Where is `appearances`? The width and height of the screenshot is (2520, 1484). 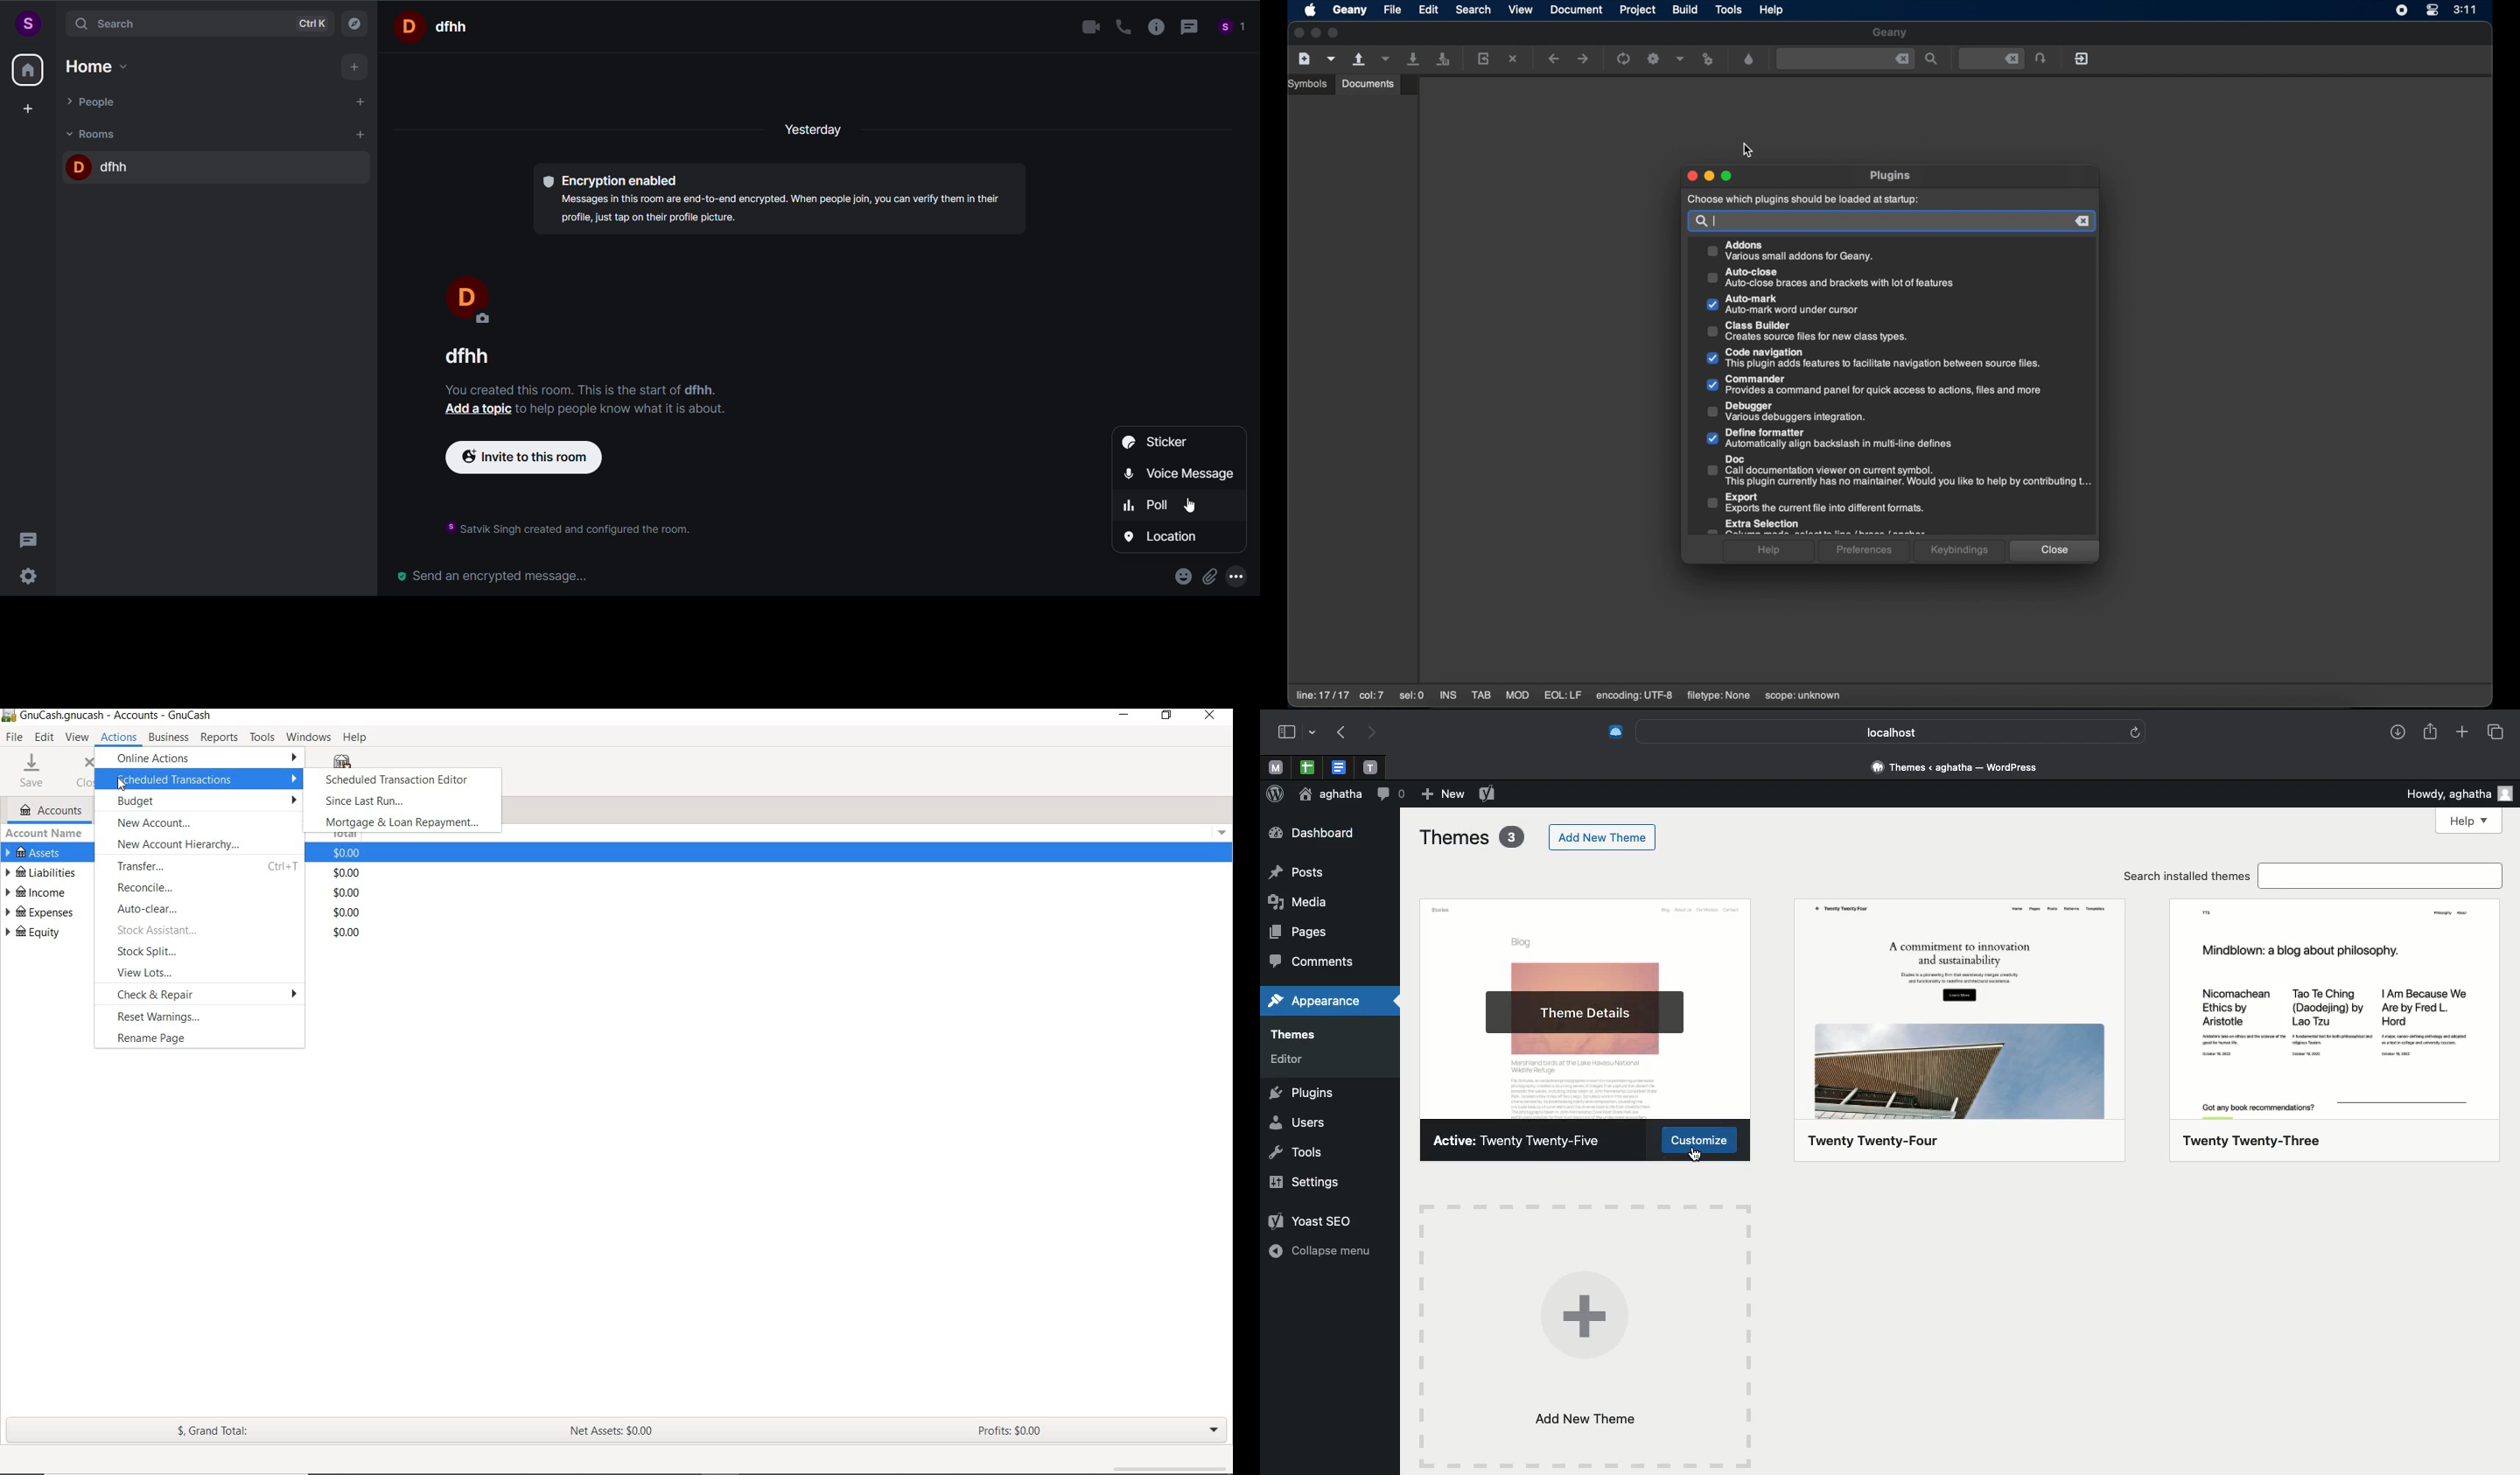 appearances is located at coordinates (1315, 1001).